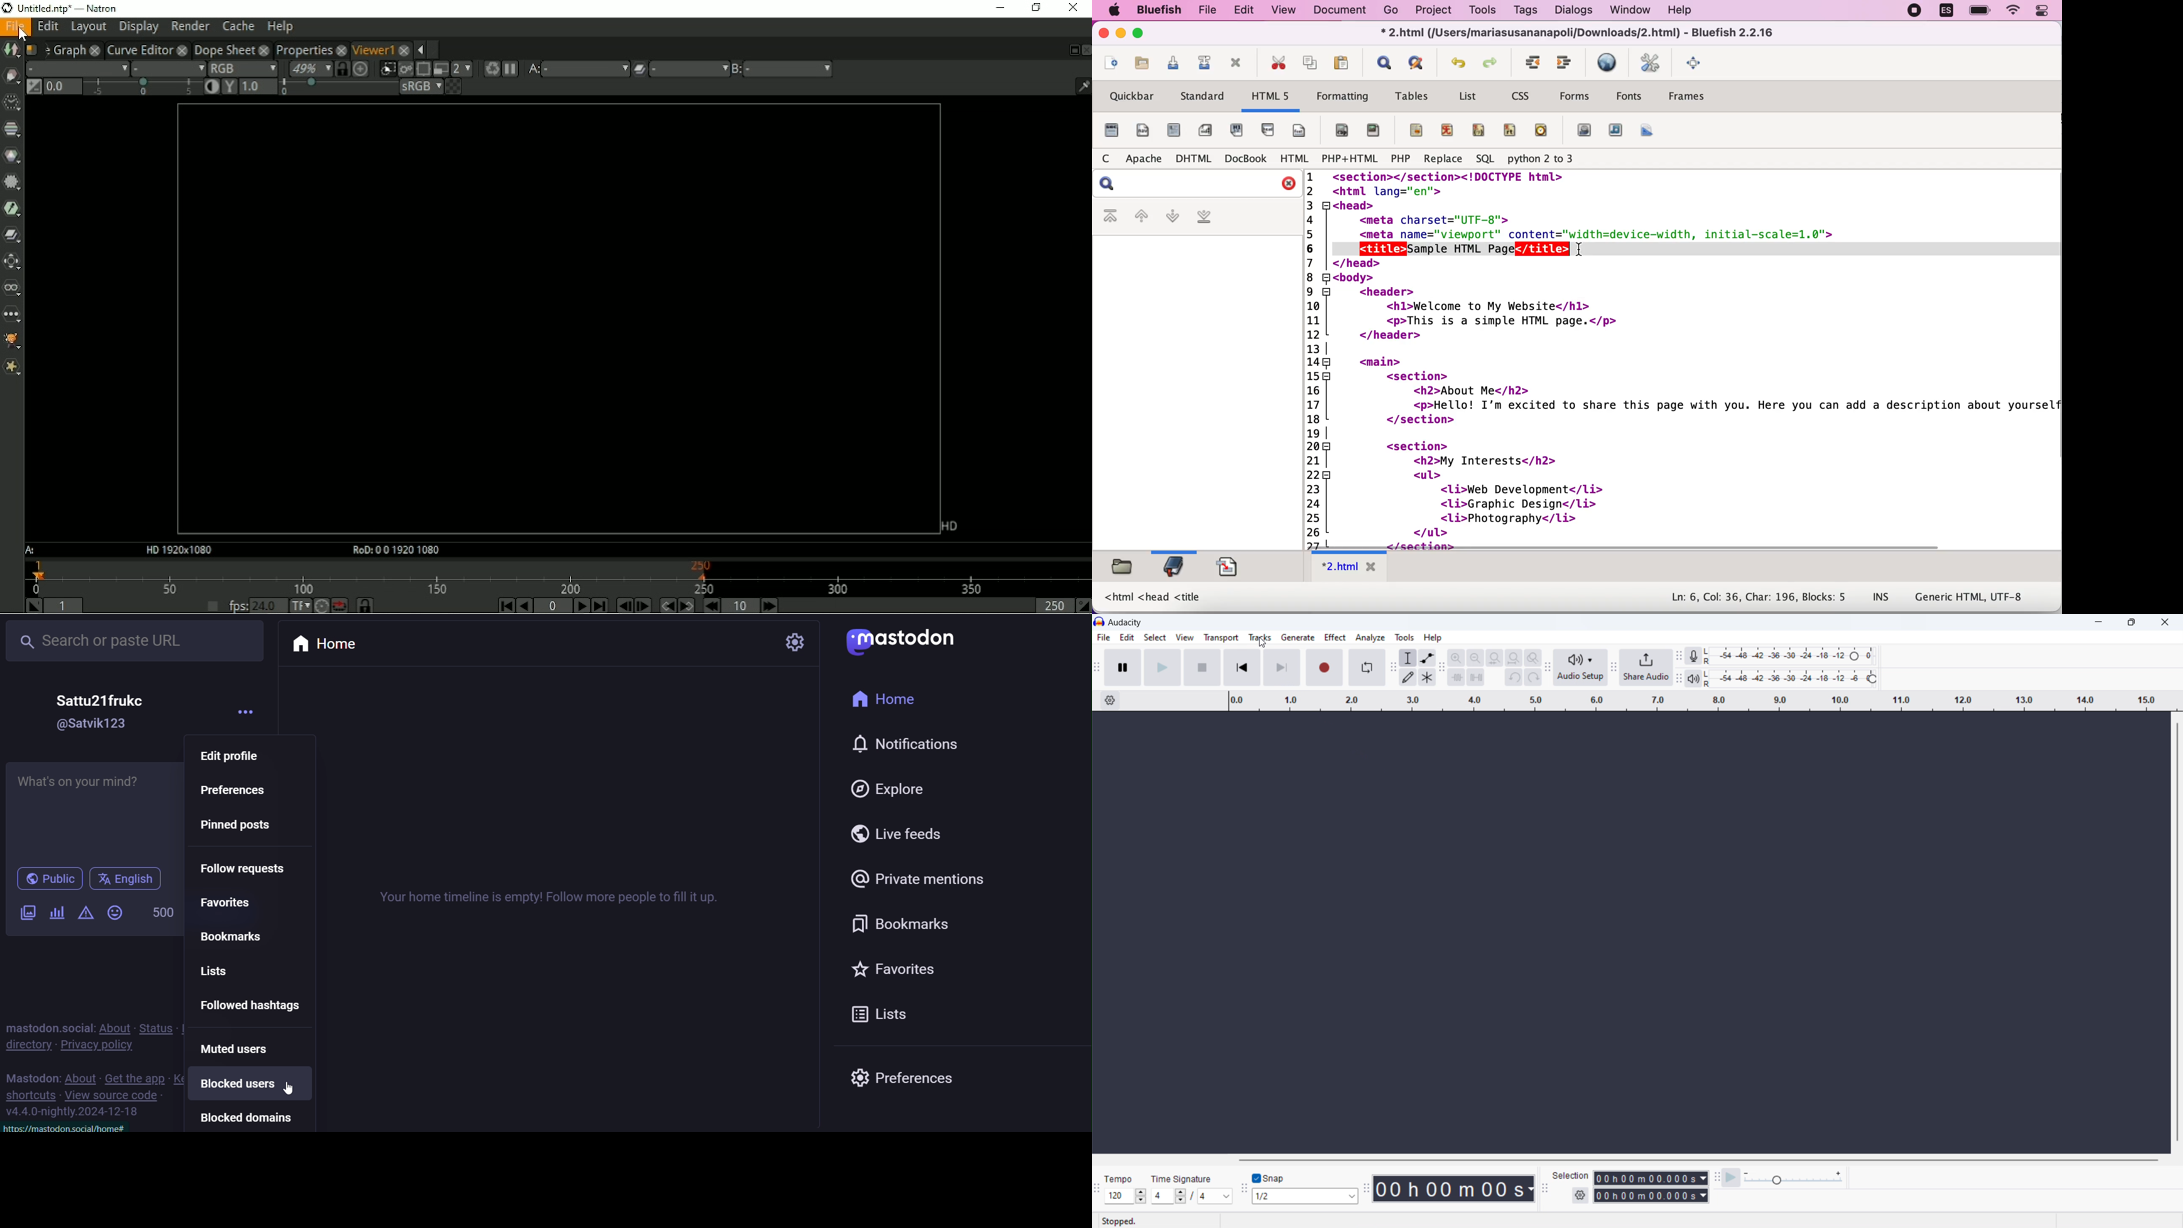  Describe the element at coordinates (1111, 217) in the screenshot. I see `first bookmark` at that location.